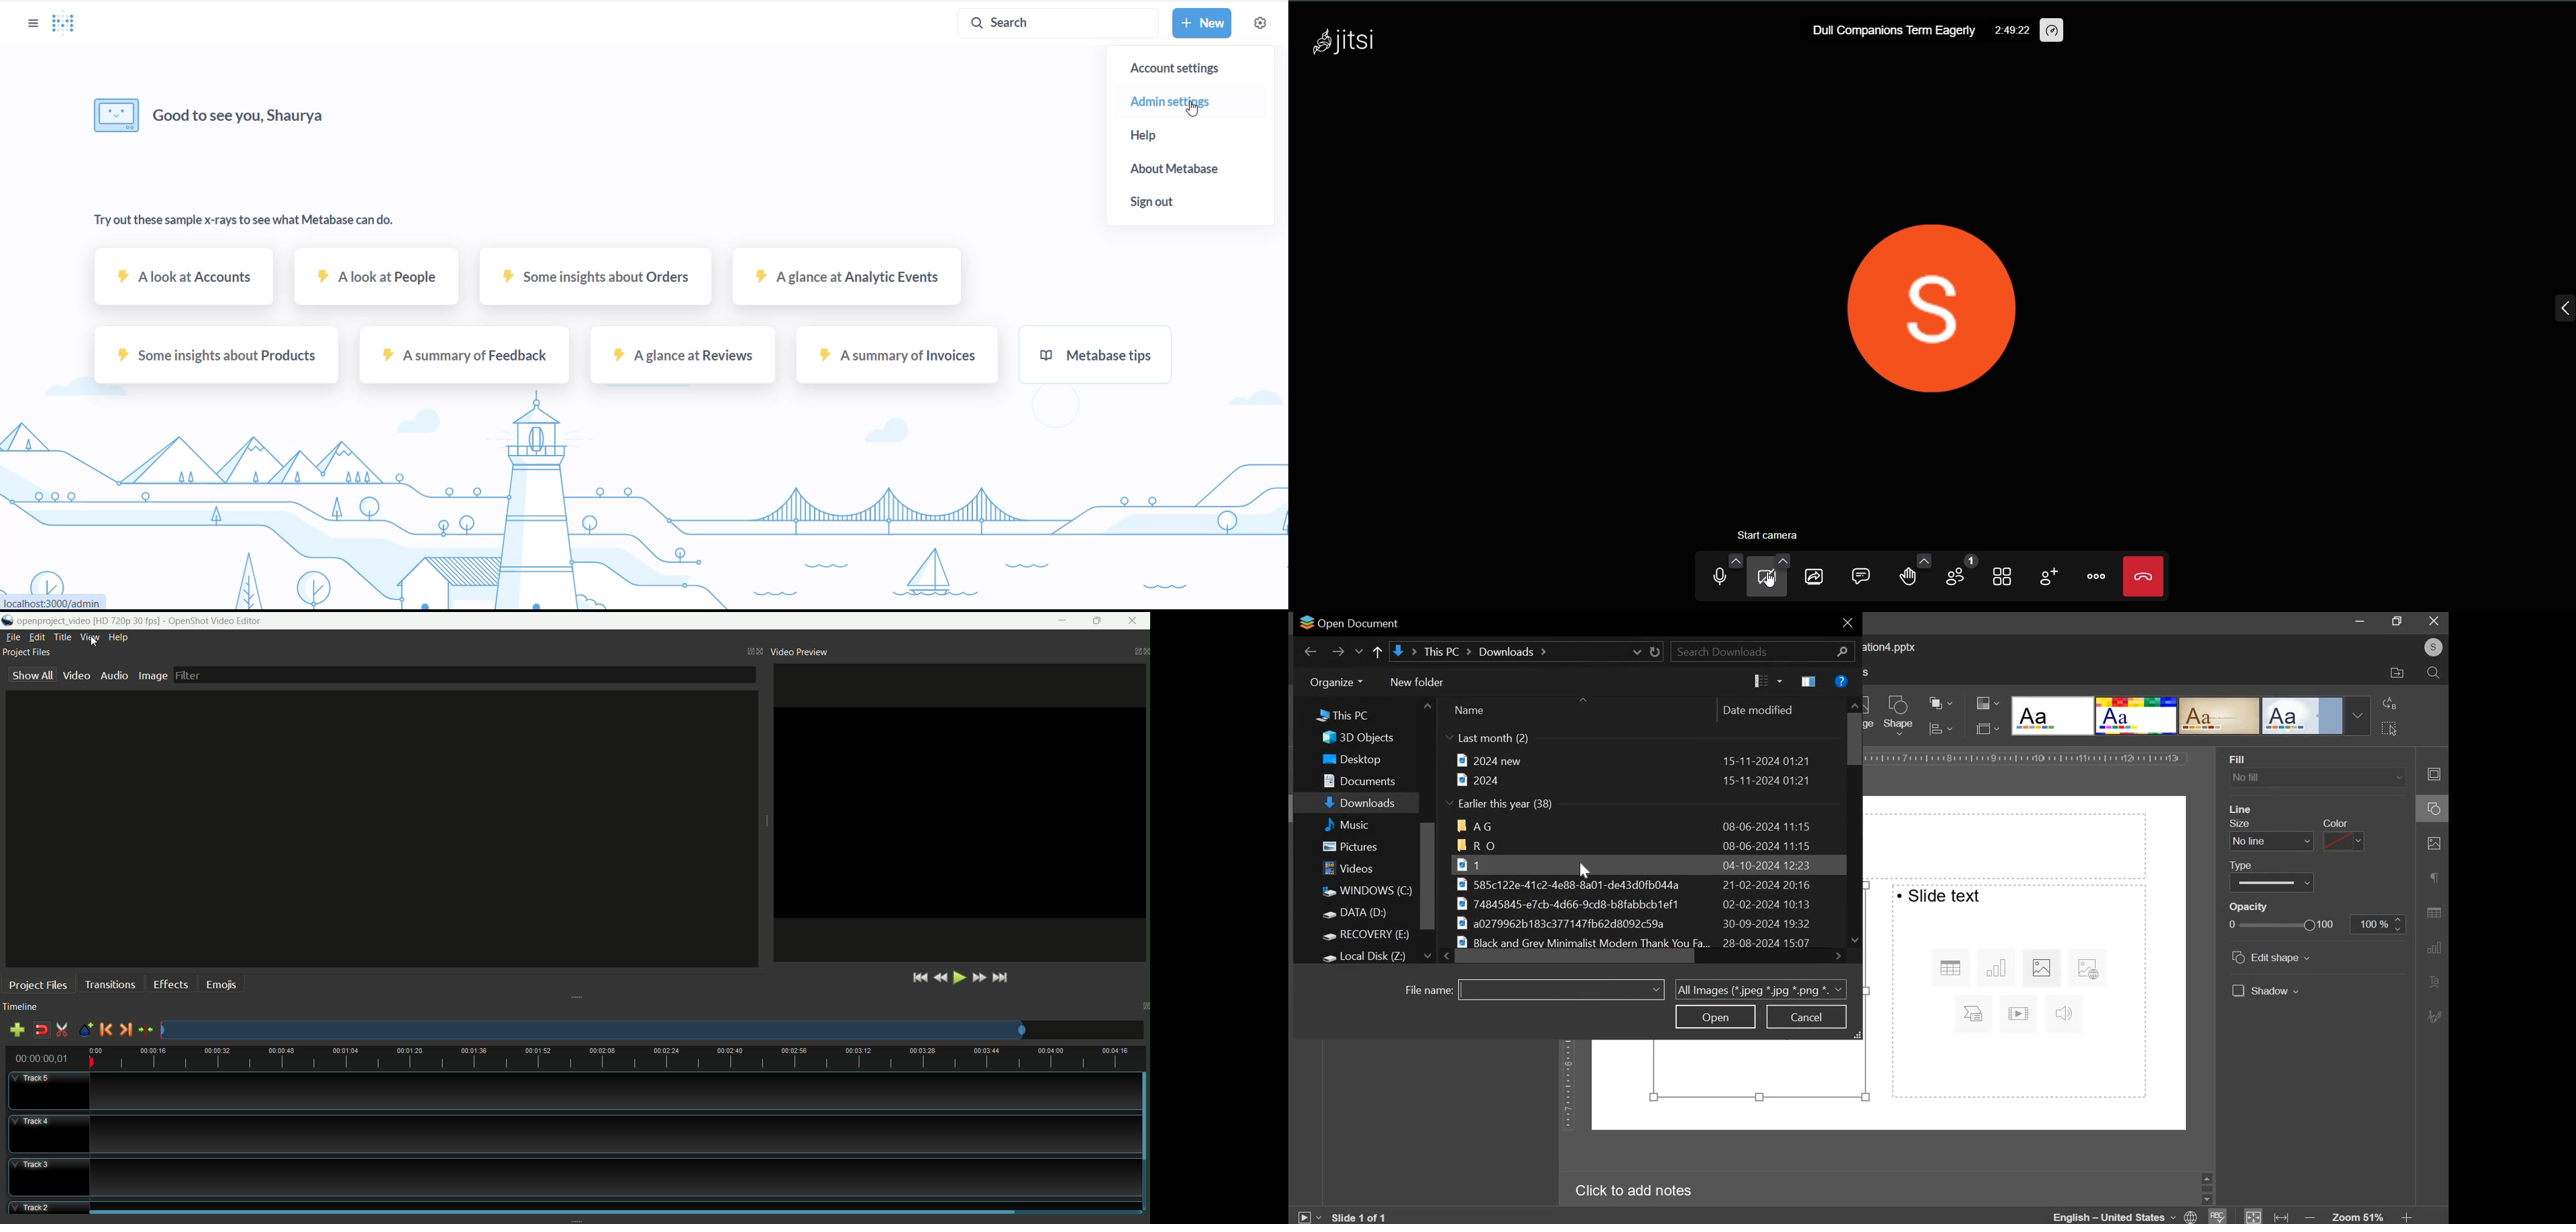 The image size is (2576, 1232). What do you see at coordinates (917, 979) in the screenshot?
I see `jump to start` at bounding box center [917, 979].